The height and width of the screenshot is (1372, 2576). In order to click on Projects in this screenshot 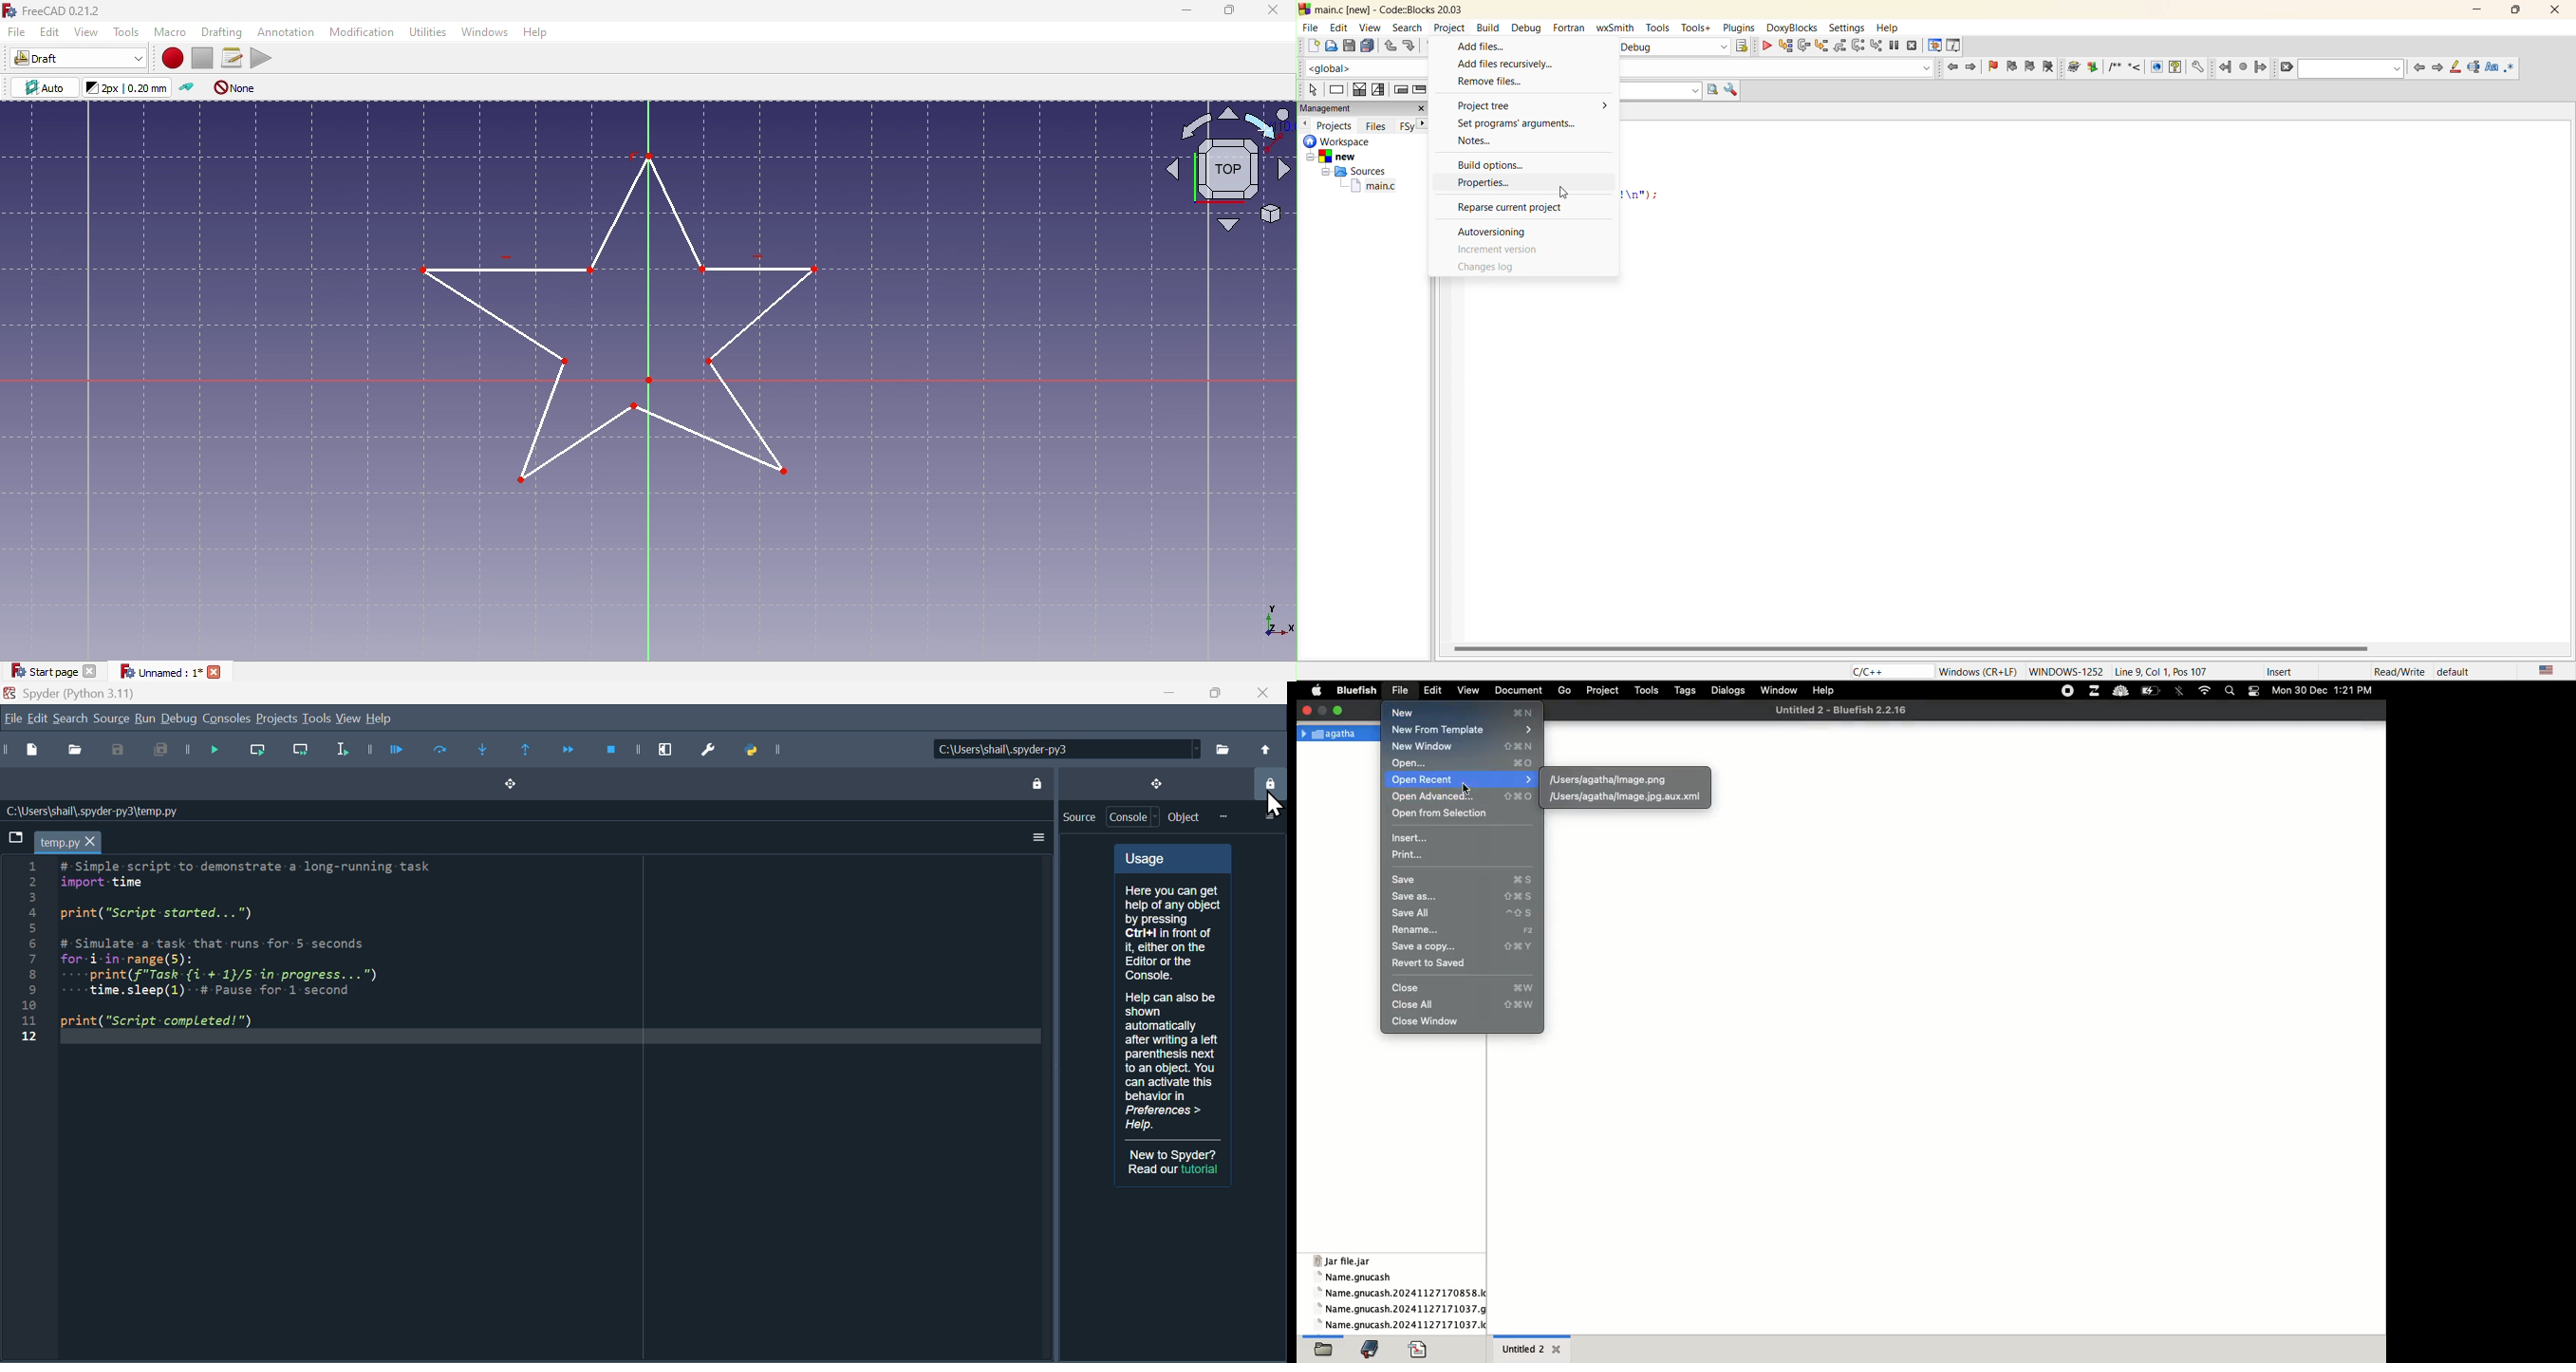, I will do `click(276, 719)`.